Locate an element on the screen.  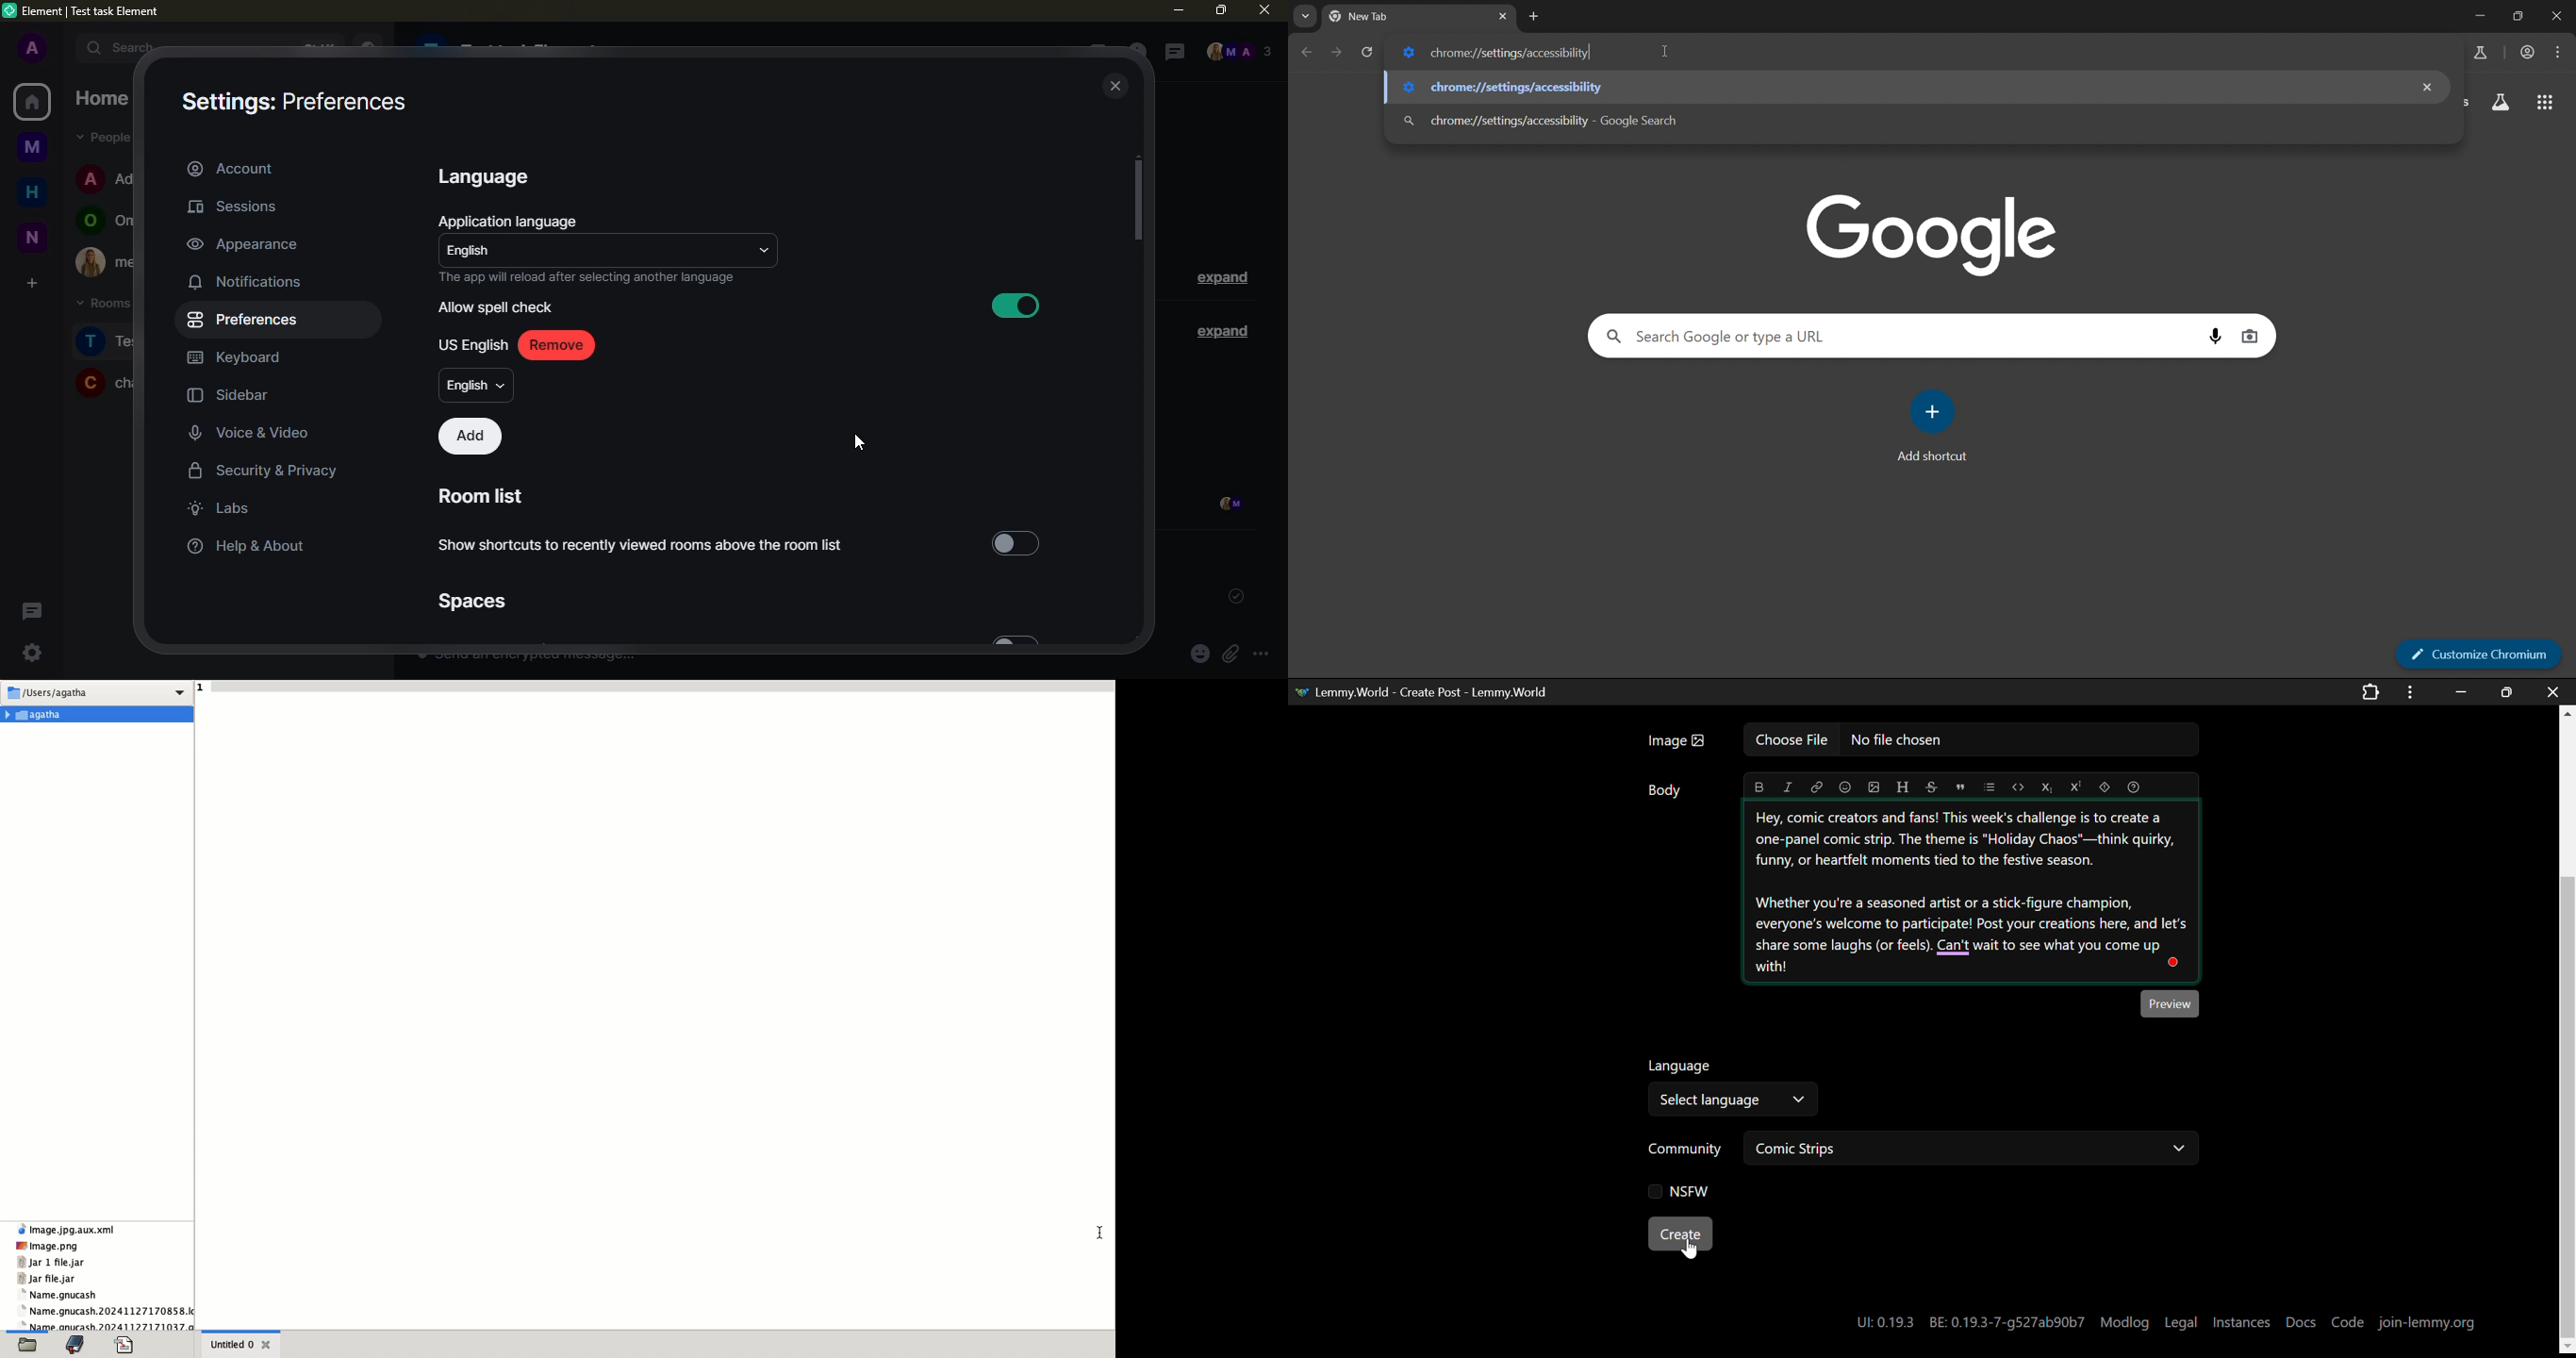
line 1 is located at coordinates (655, 687).